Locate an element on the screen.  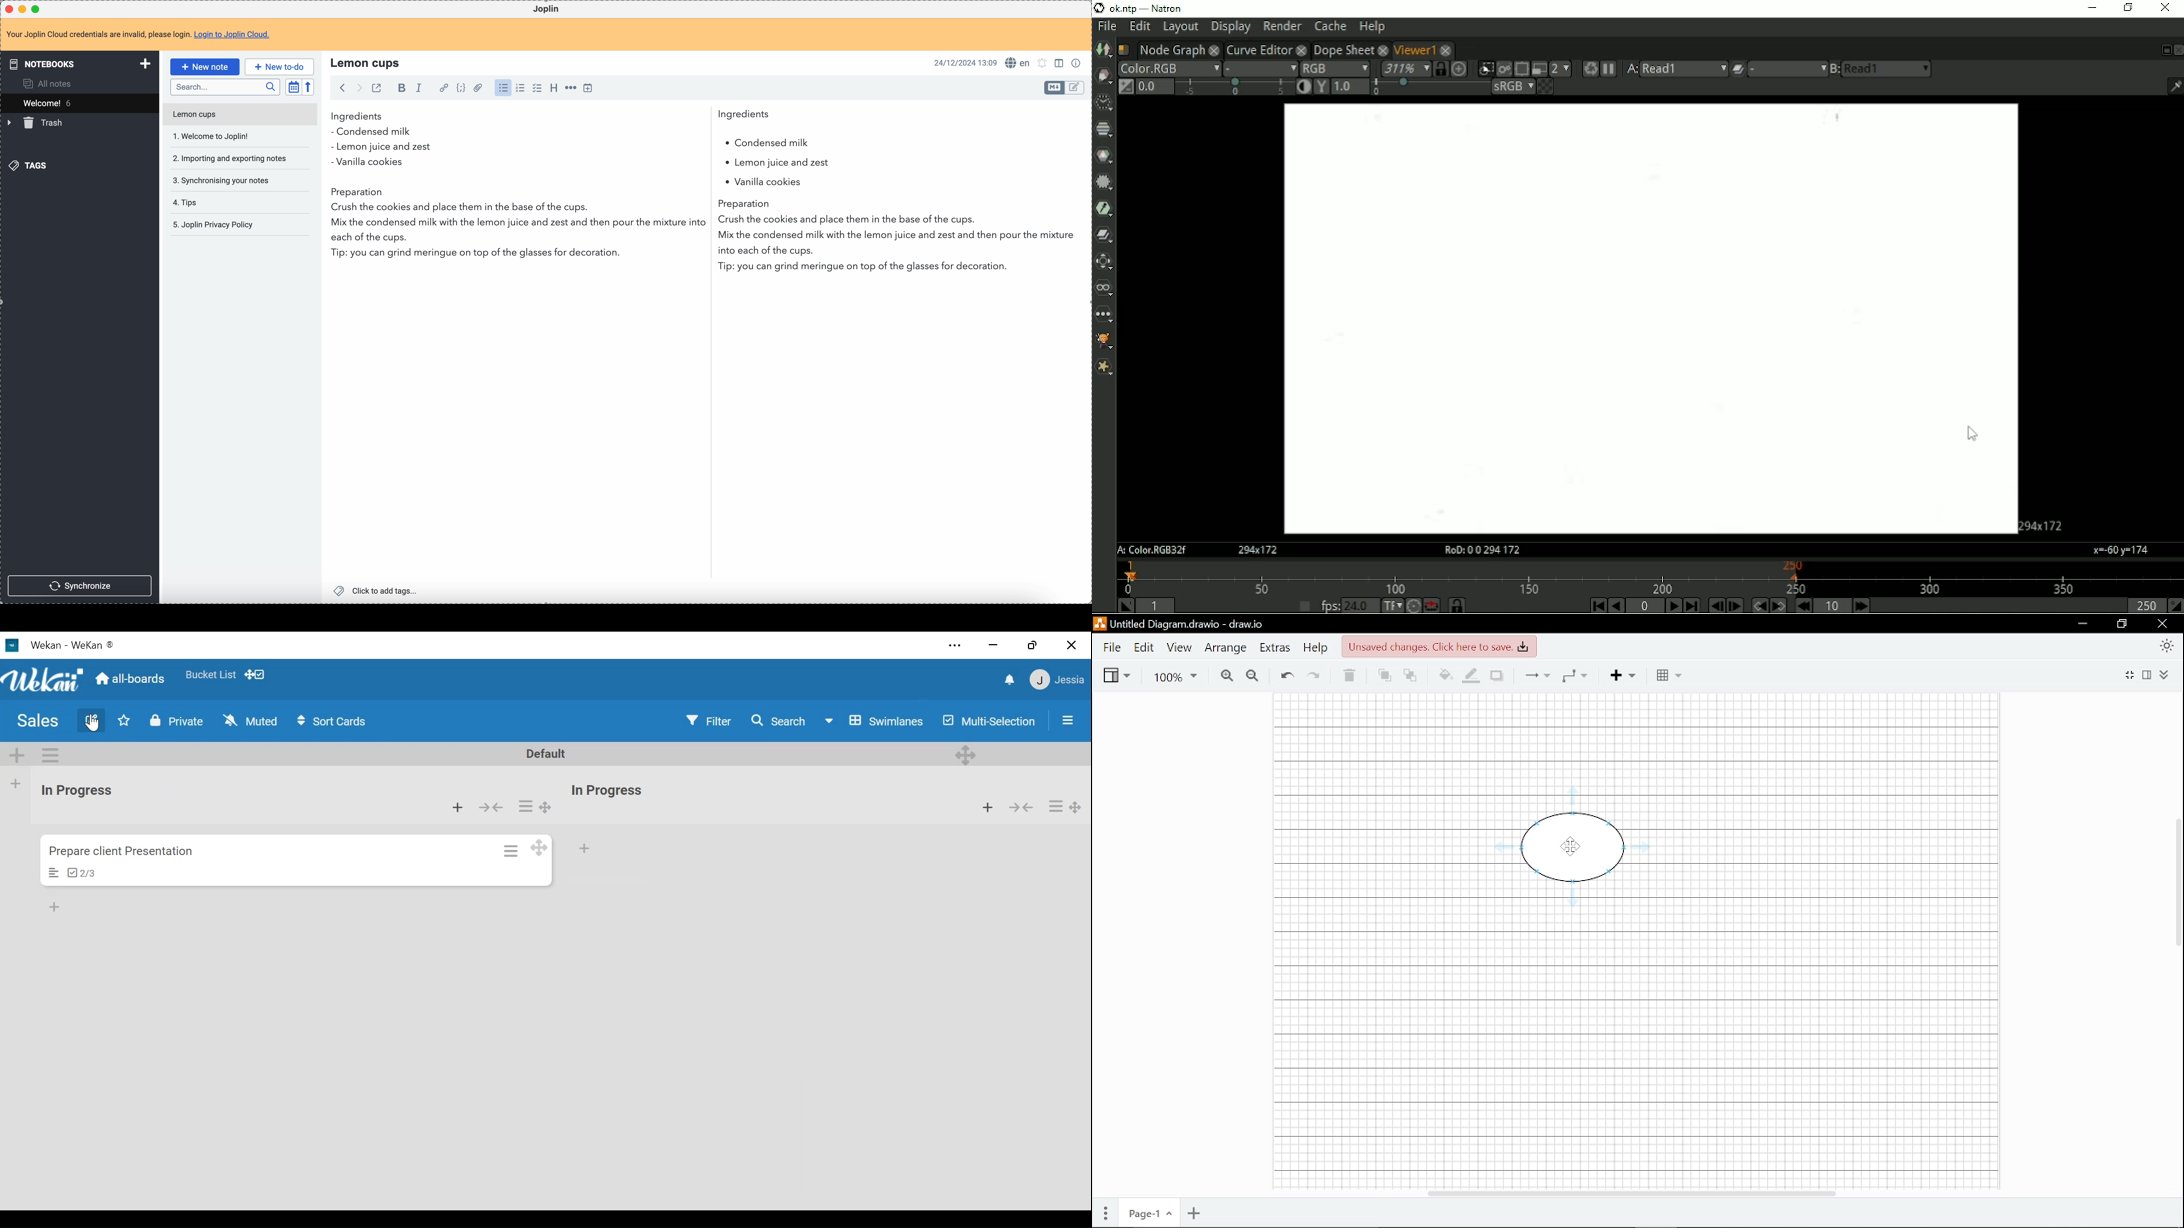
tags is located at coordinates (30, 165).